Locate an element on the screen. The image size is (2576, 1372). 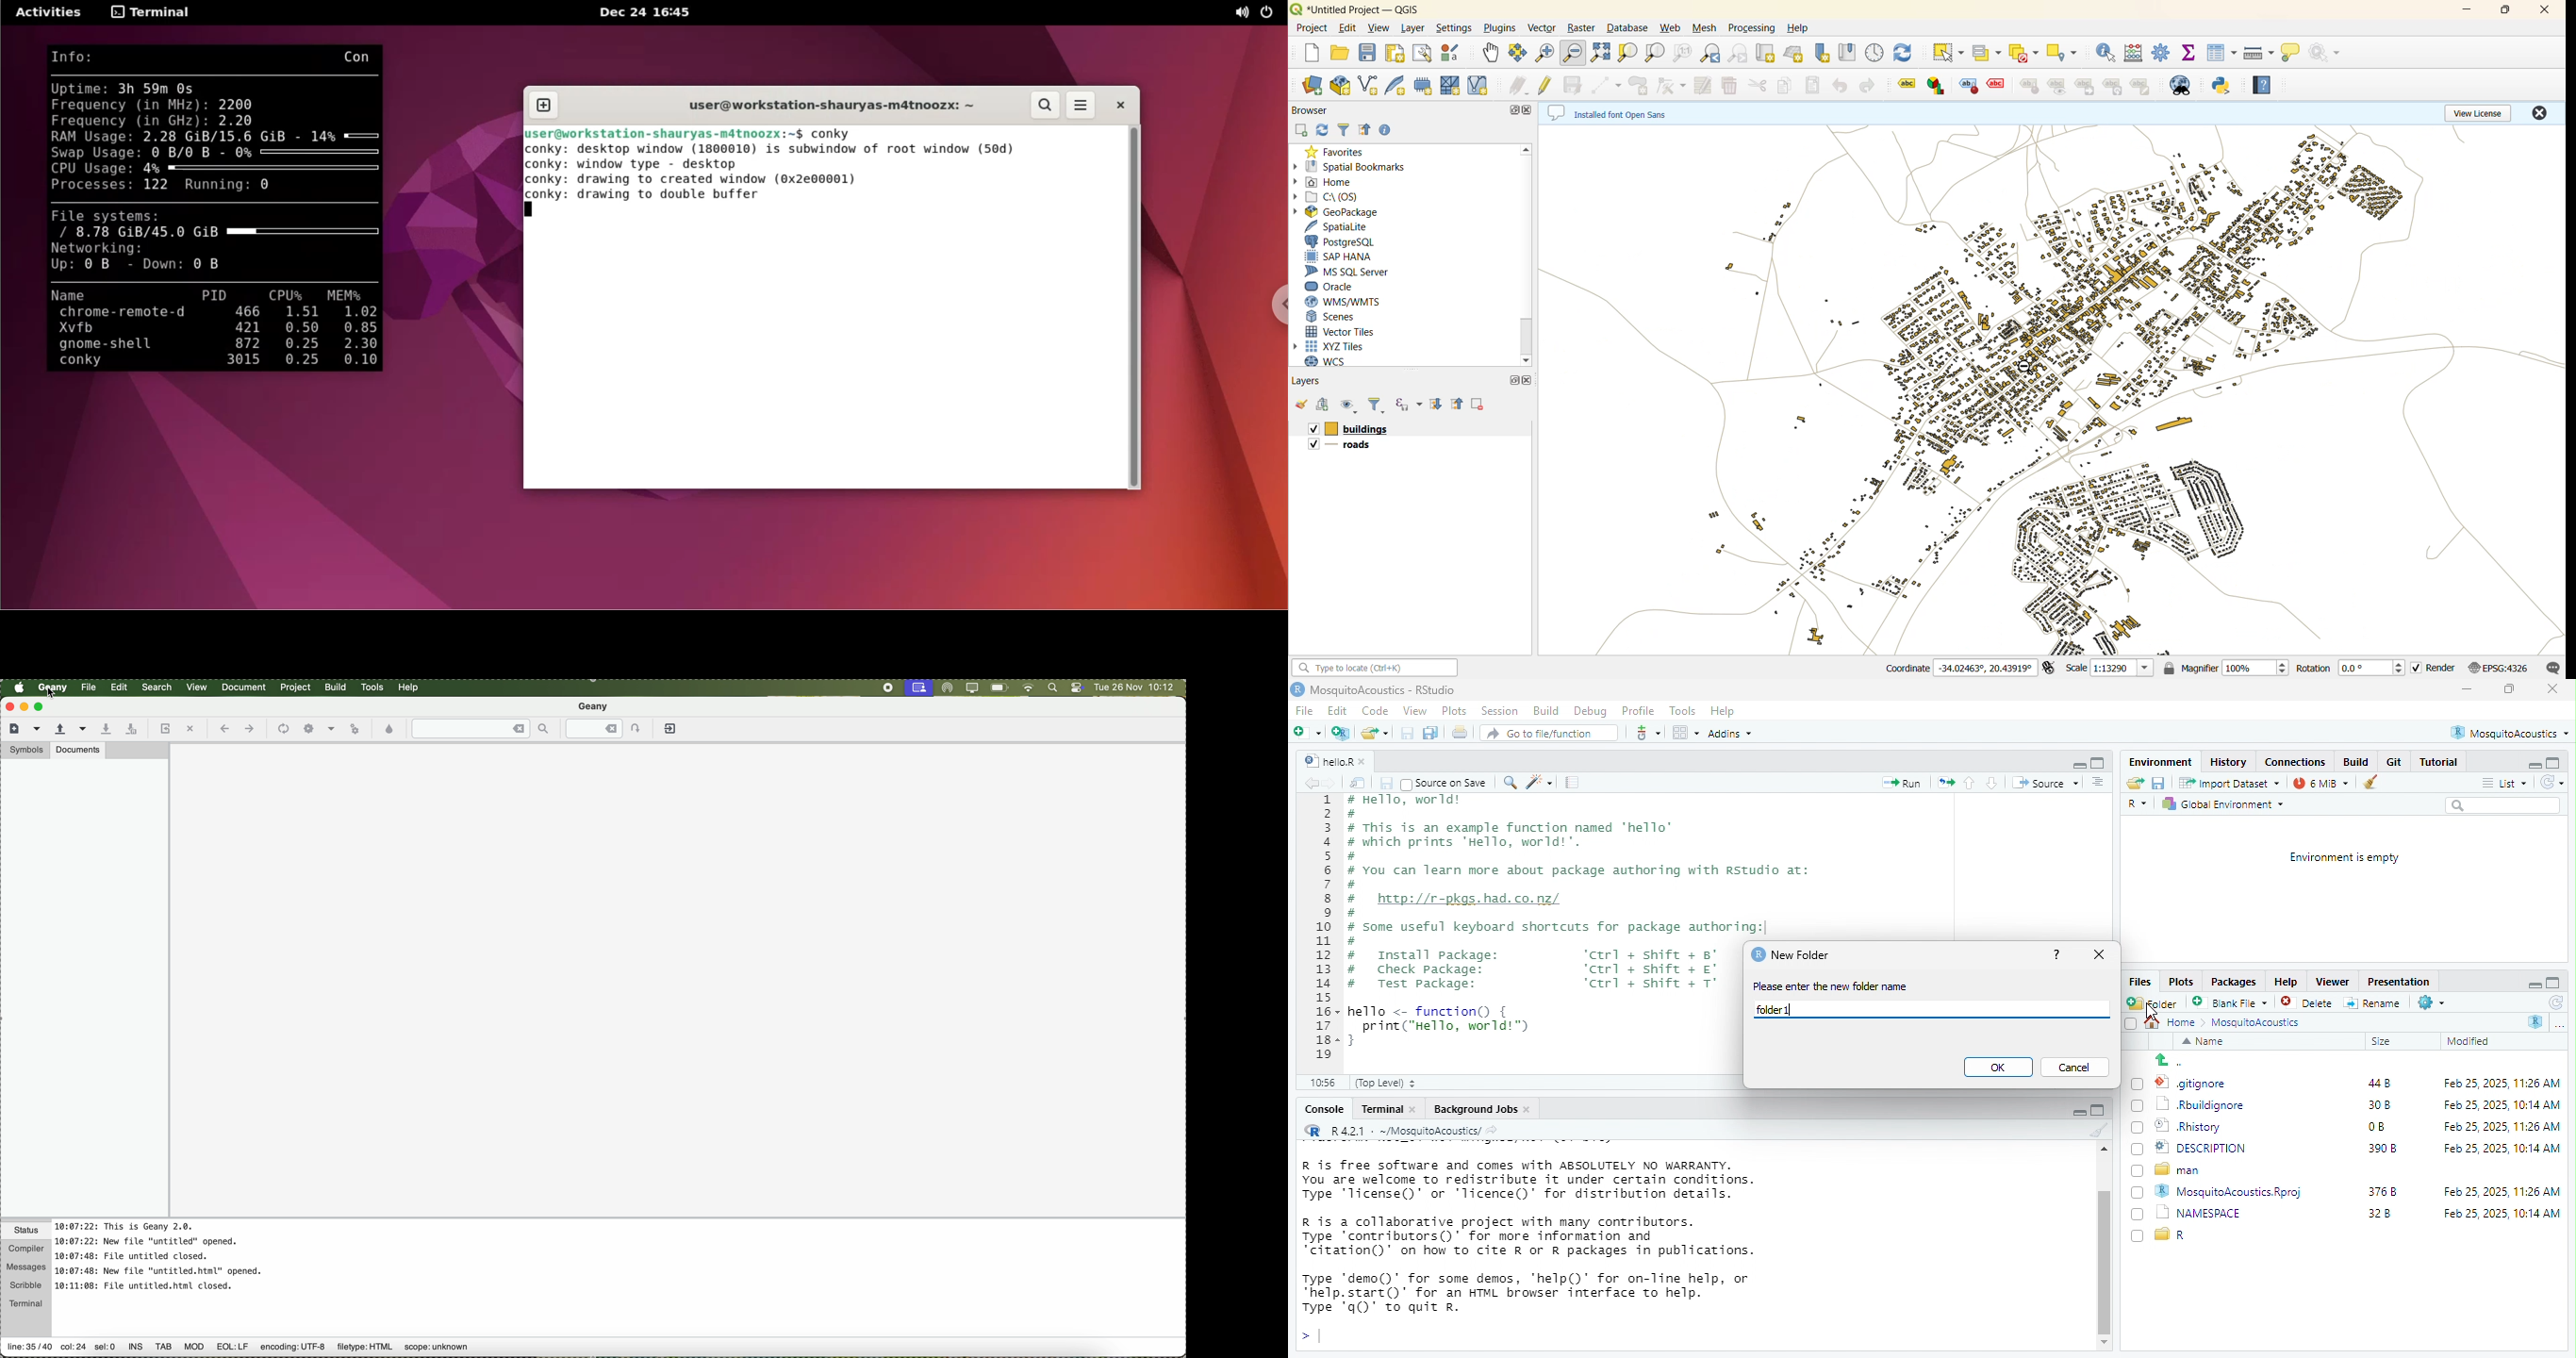
Profile is located at coordinates (1638, 709).